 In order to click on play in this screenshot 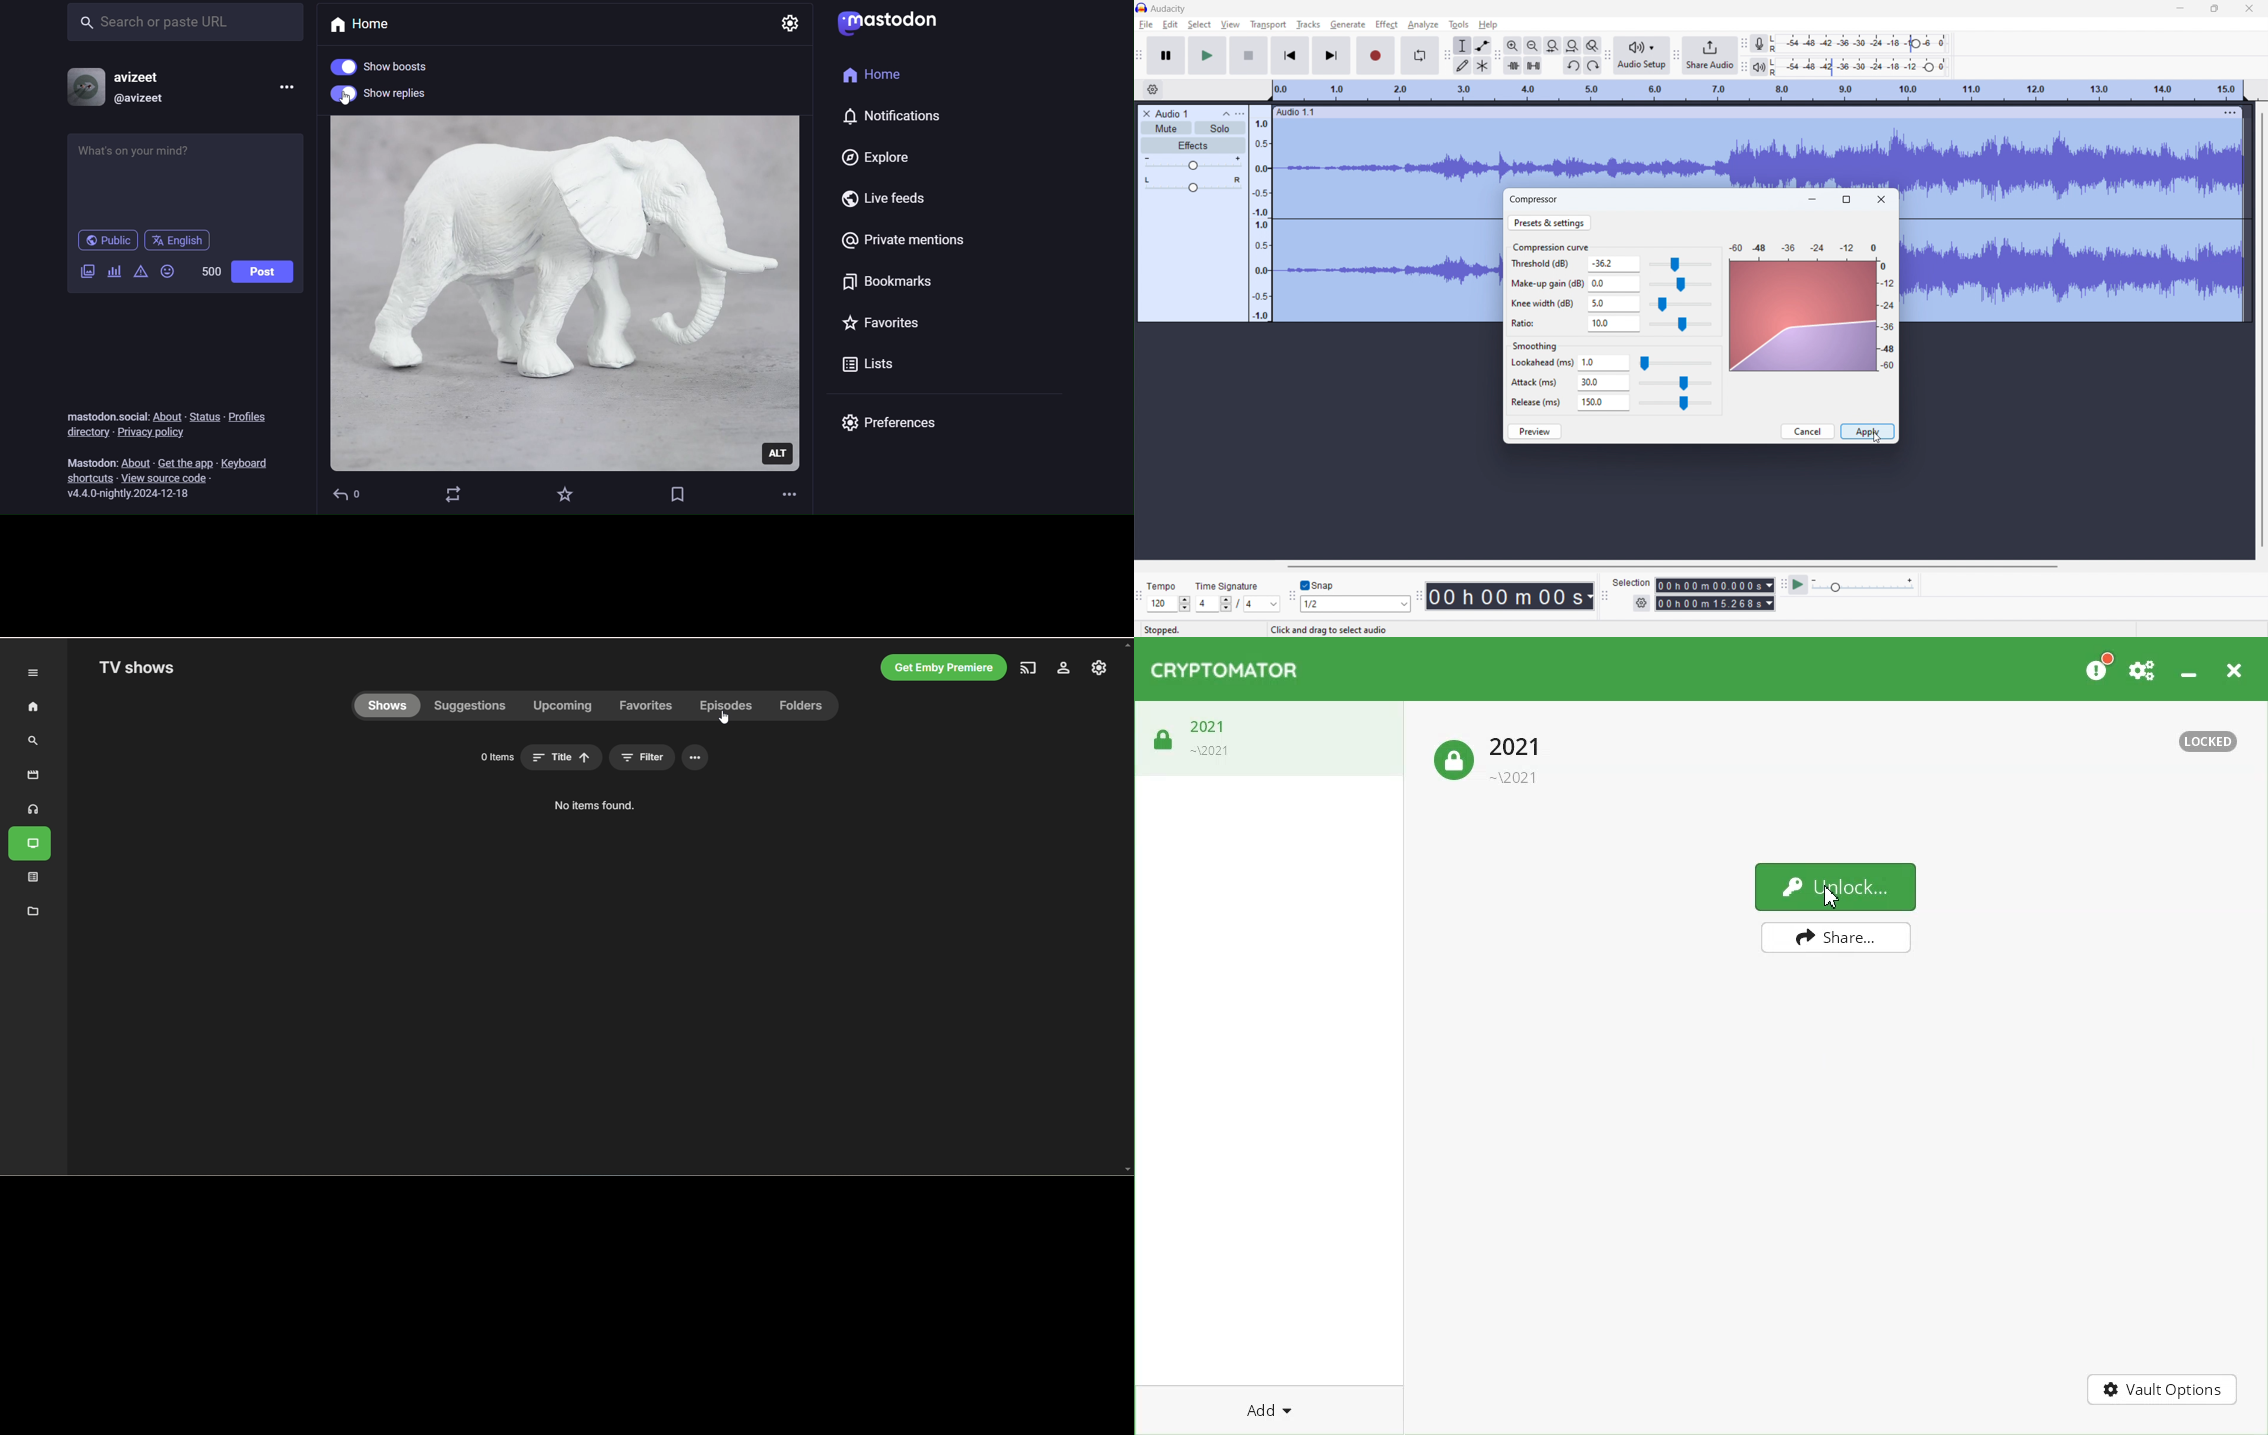, I will do `click(1207, 56)`.